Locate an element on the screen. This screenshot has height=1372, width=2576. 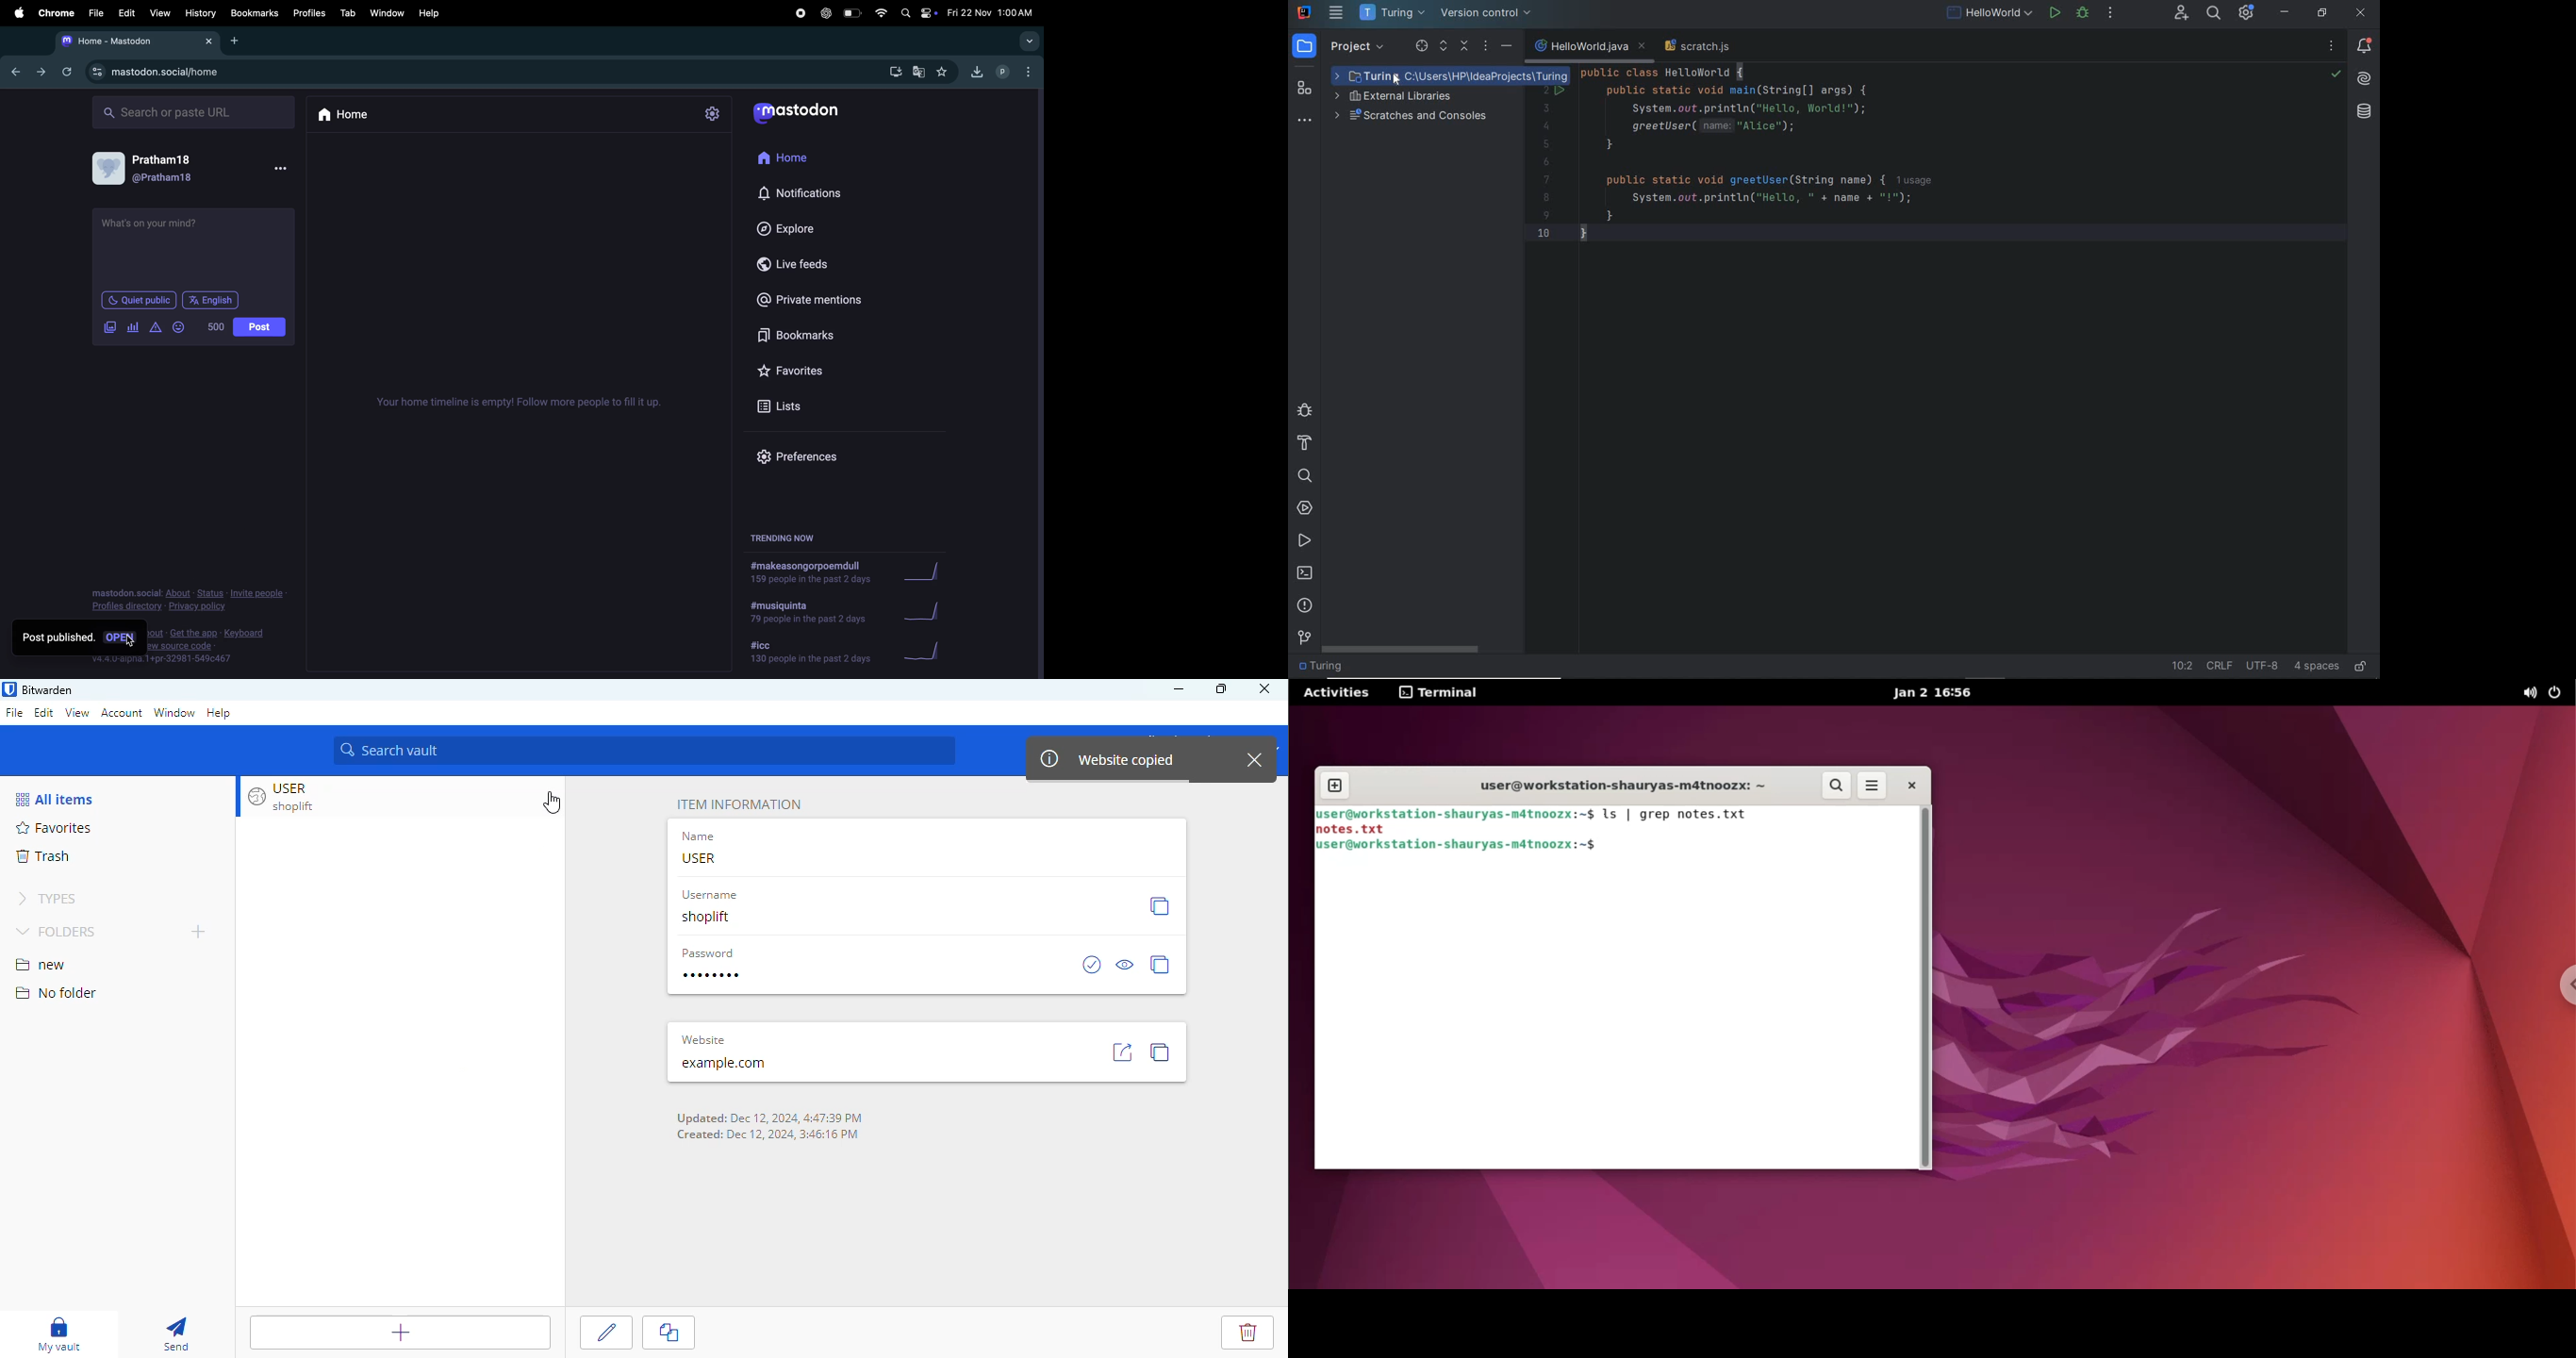
get the app is located at coordinates (195, 632).